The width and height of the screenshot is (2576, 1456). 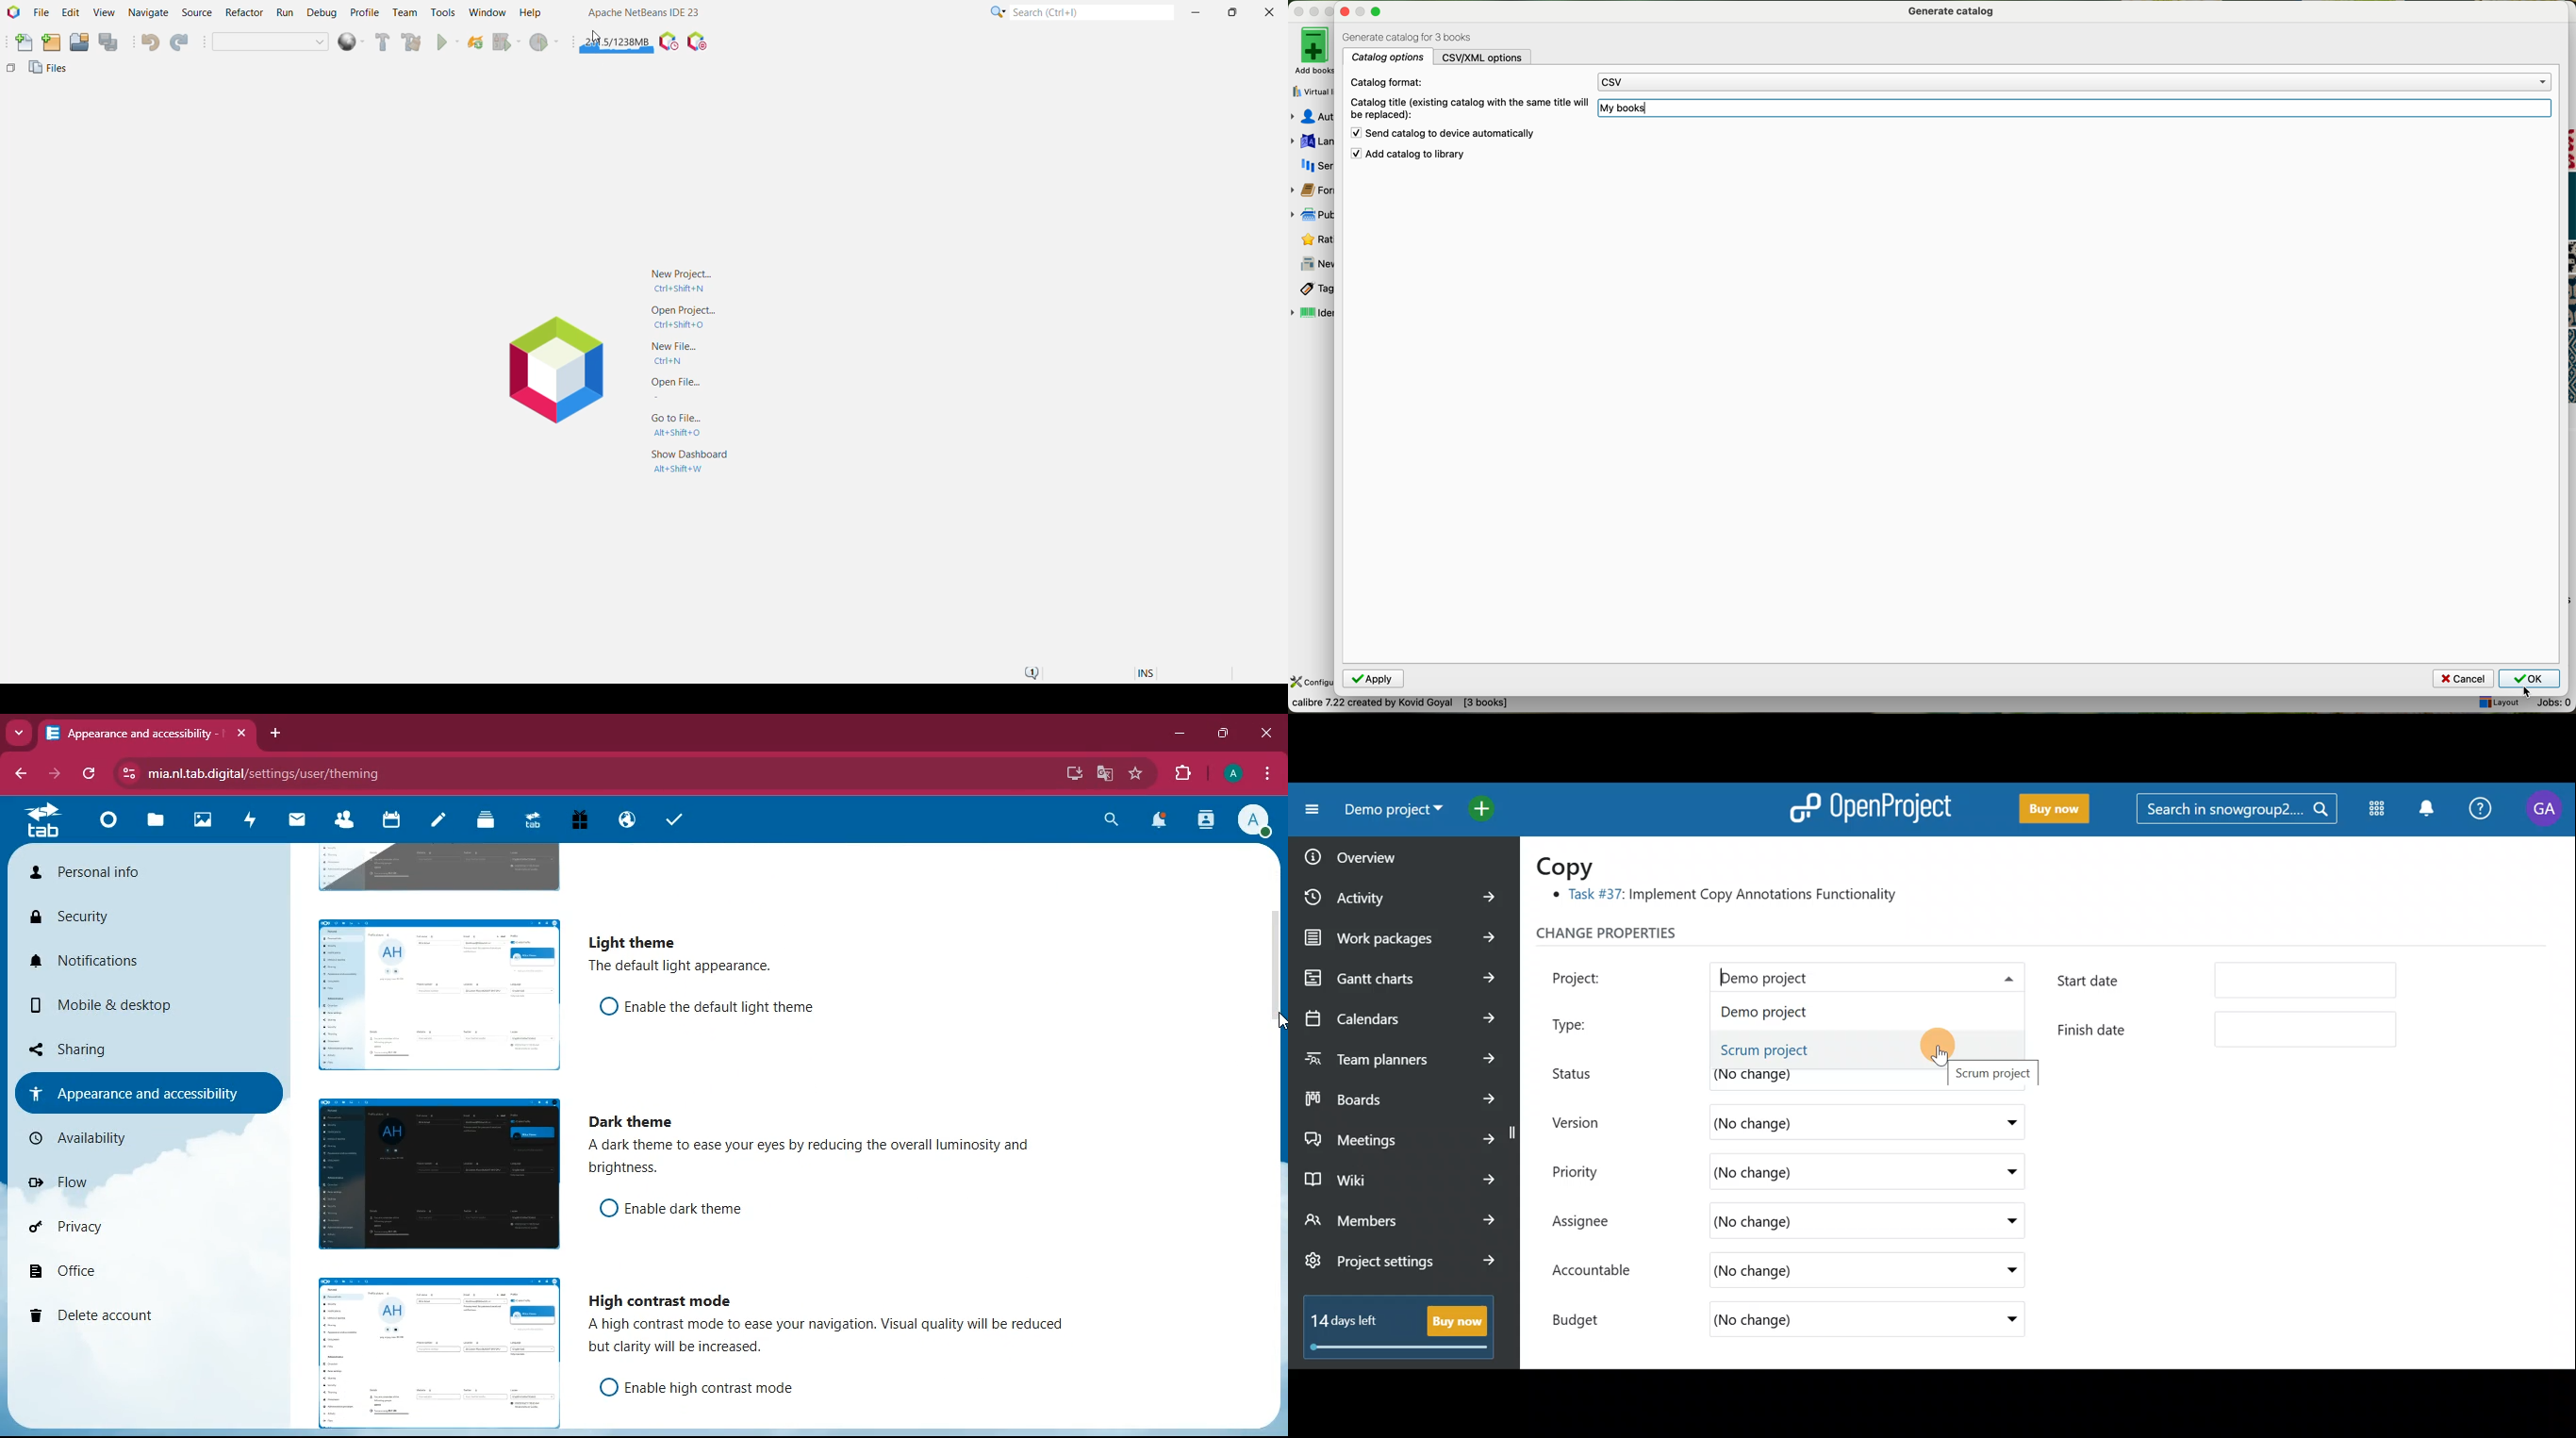 What do you see at coordinates (438, 866) in the screenshot?
I see `image` at bounding box center [438, 866].